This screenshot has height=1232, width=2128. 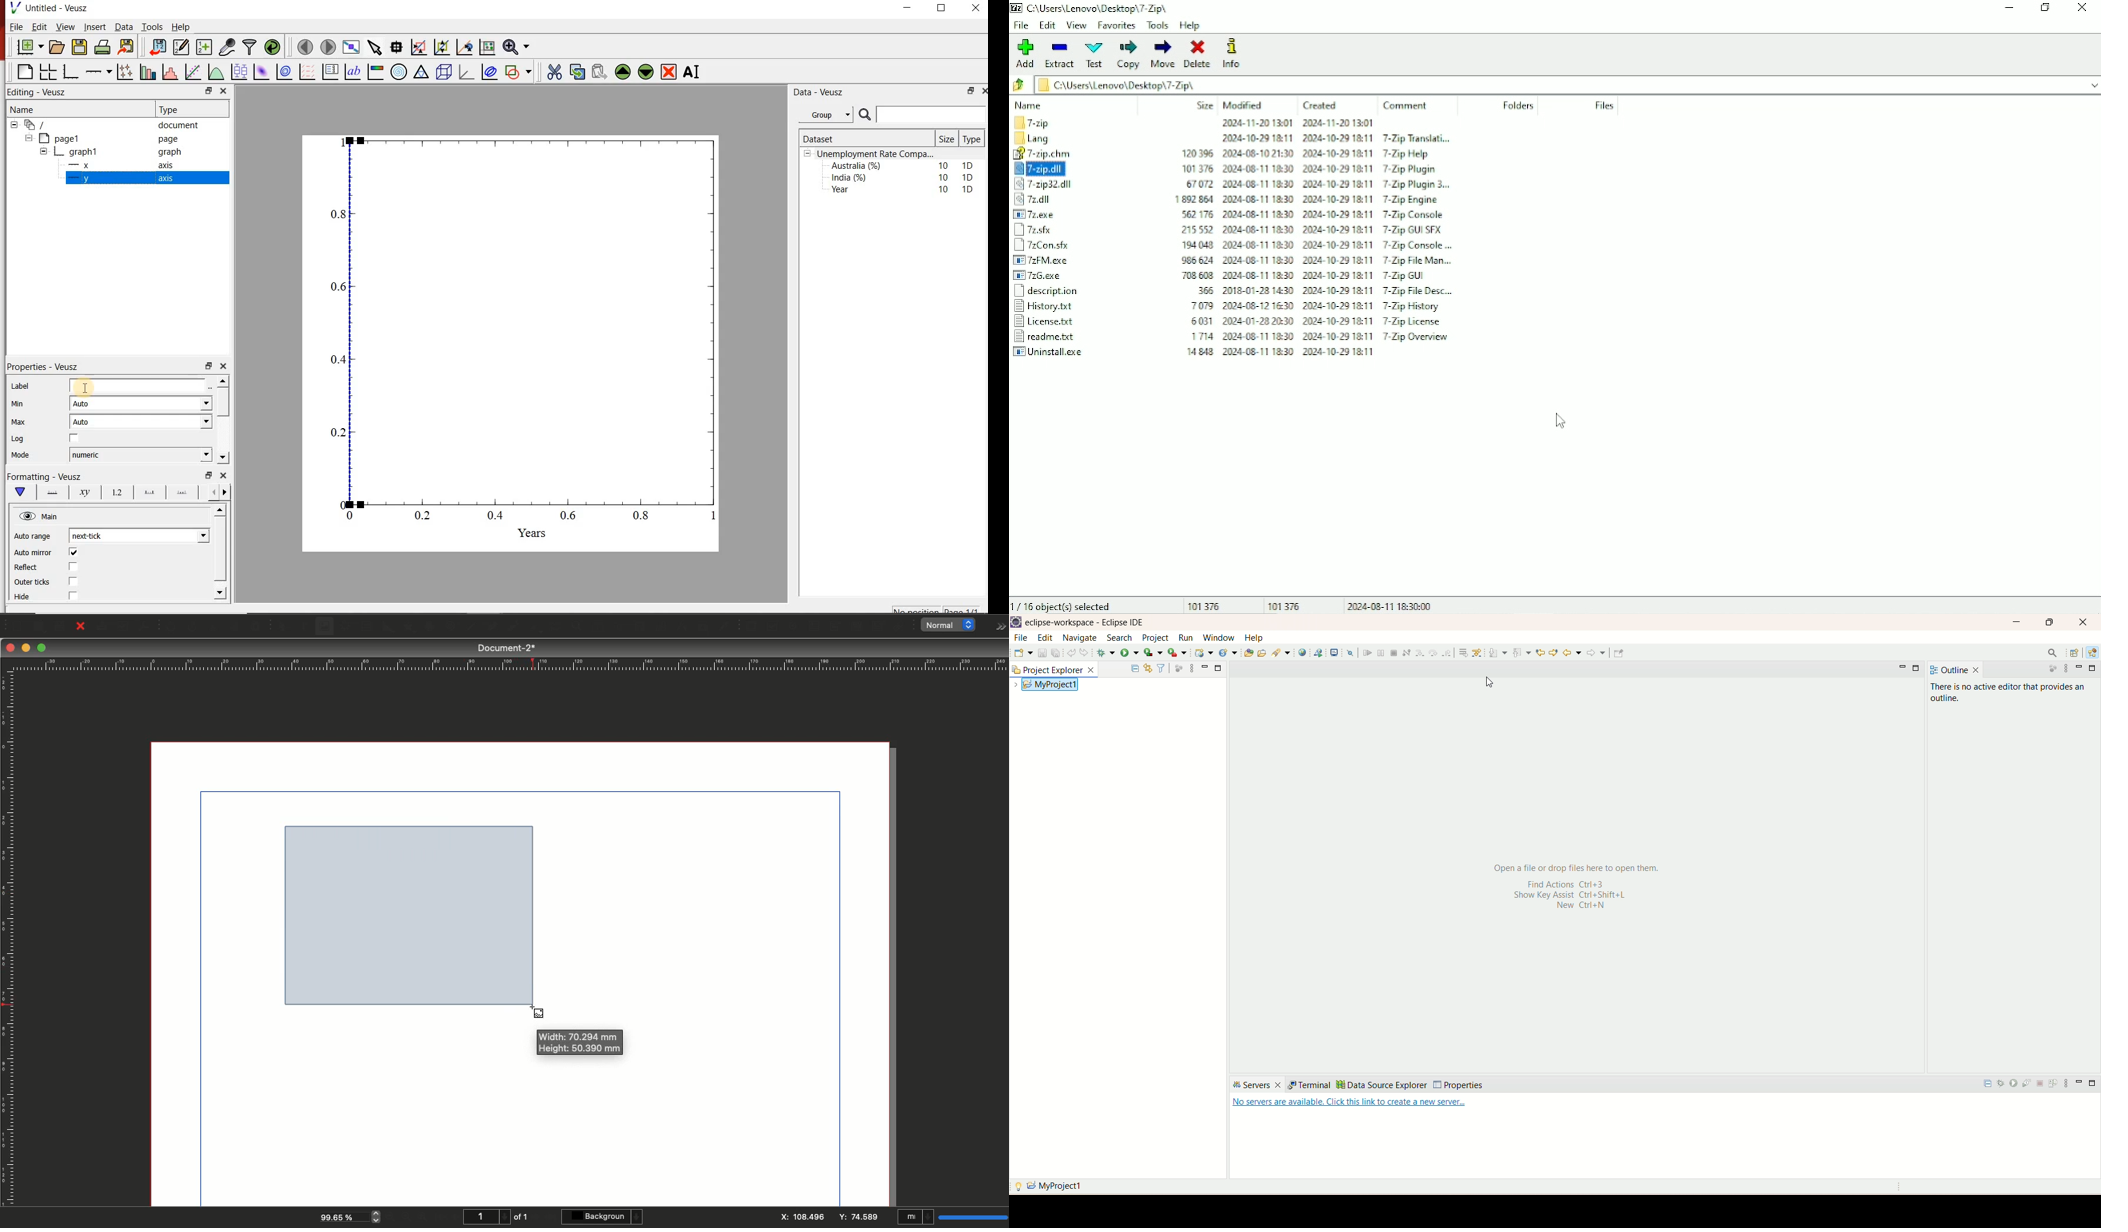 What do you see at coordinates (2084, 7) in the screenshot?
I see `Close` at bounding box center [2084, 7].